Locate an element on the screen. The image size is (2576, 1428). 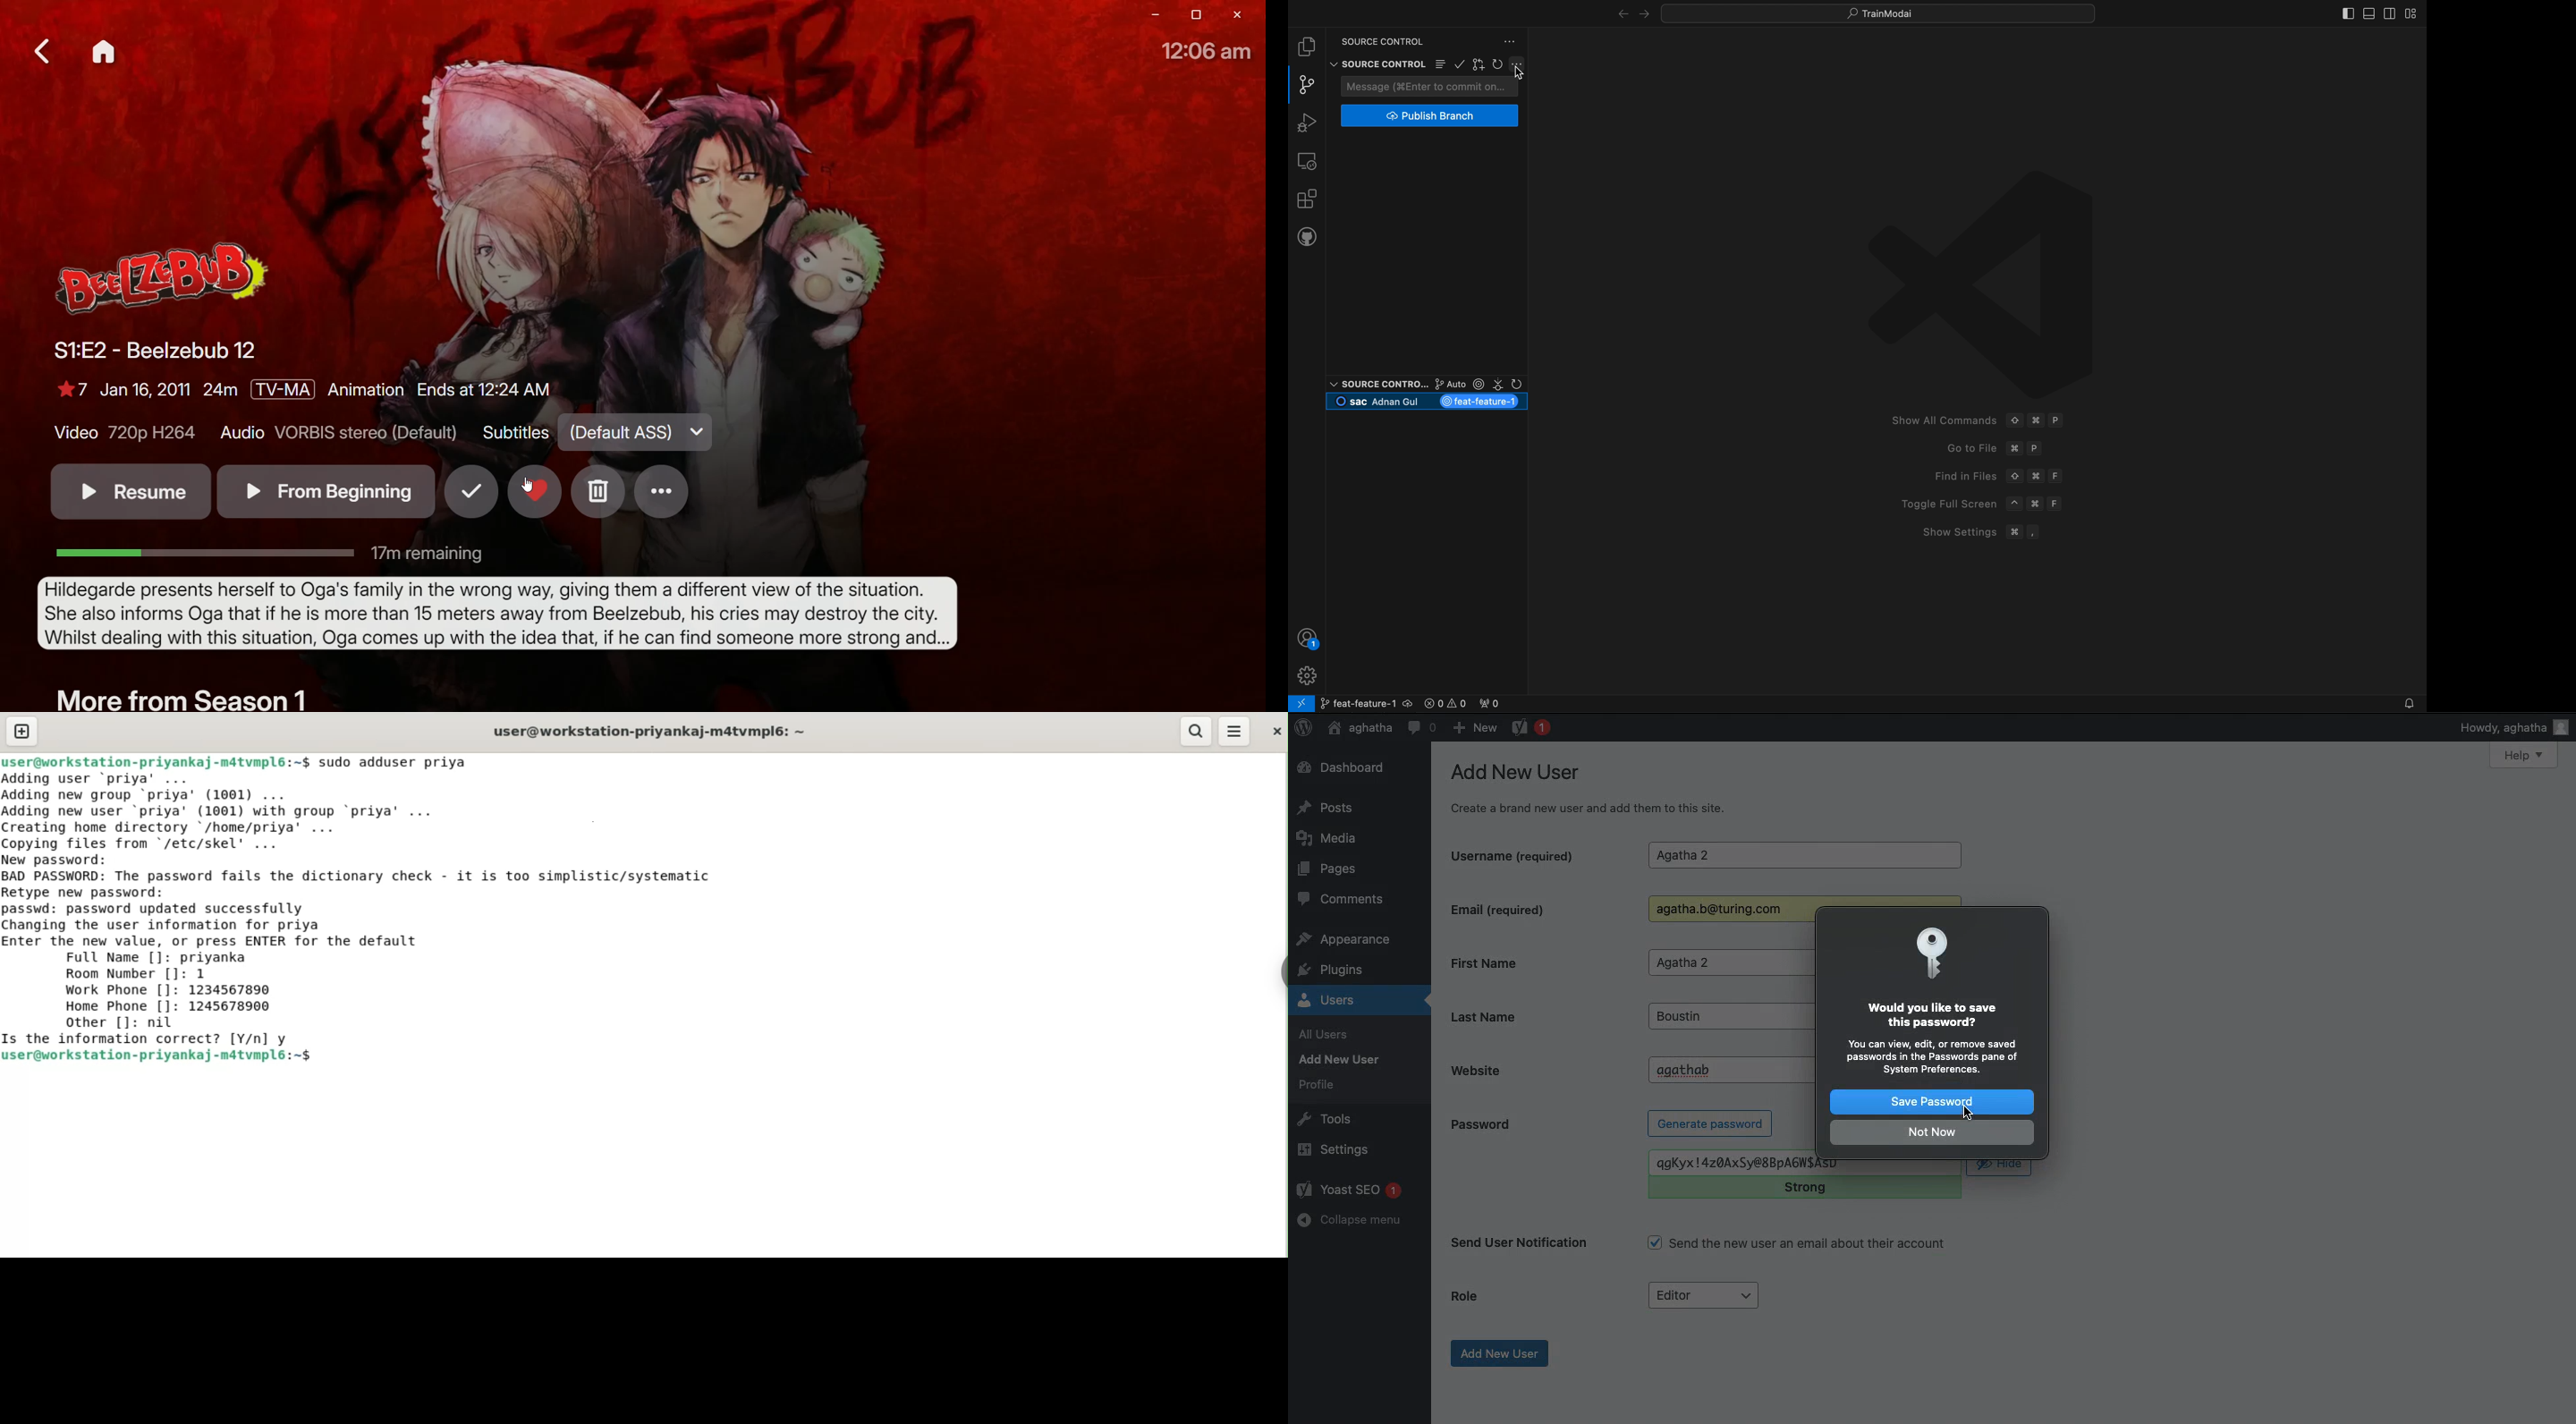
Send the new user an email about their account is located at coordinates (1800, 1243).